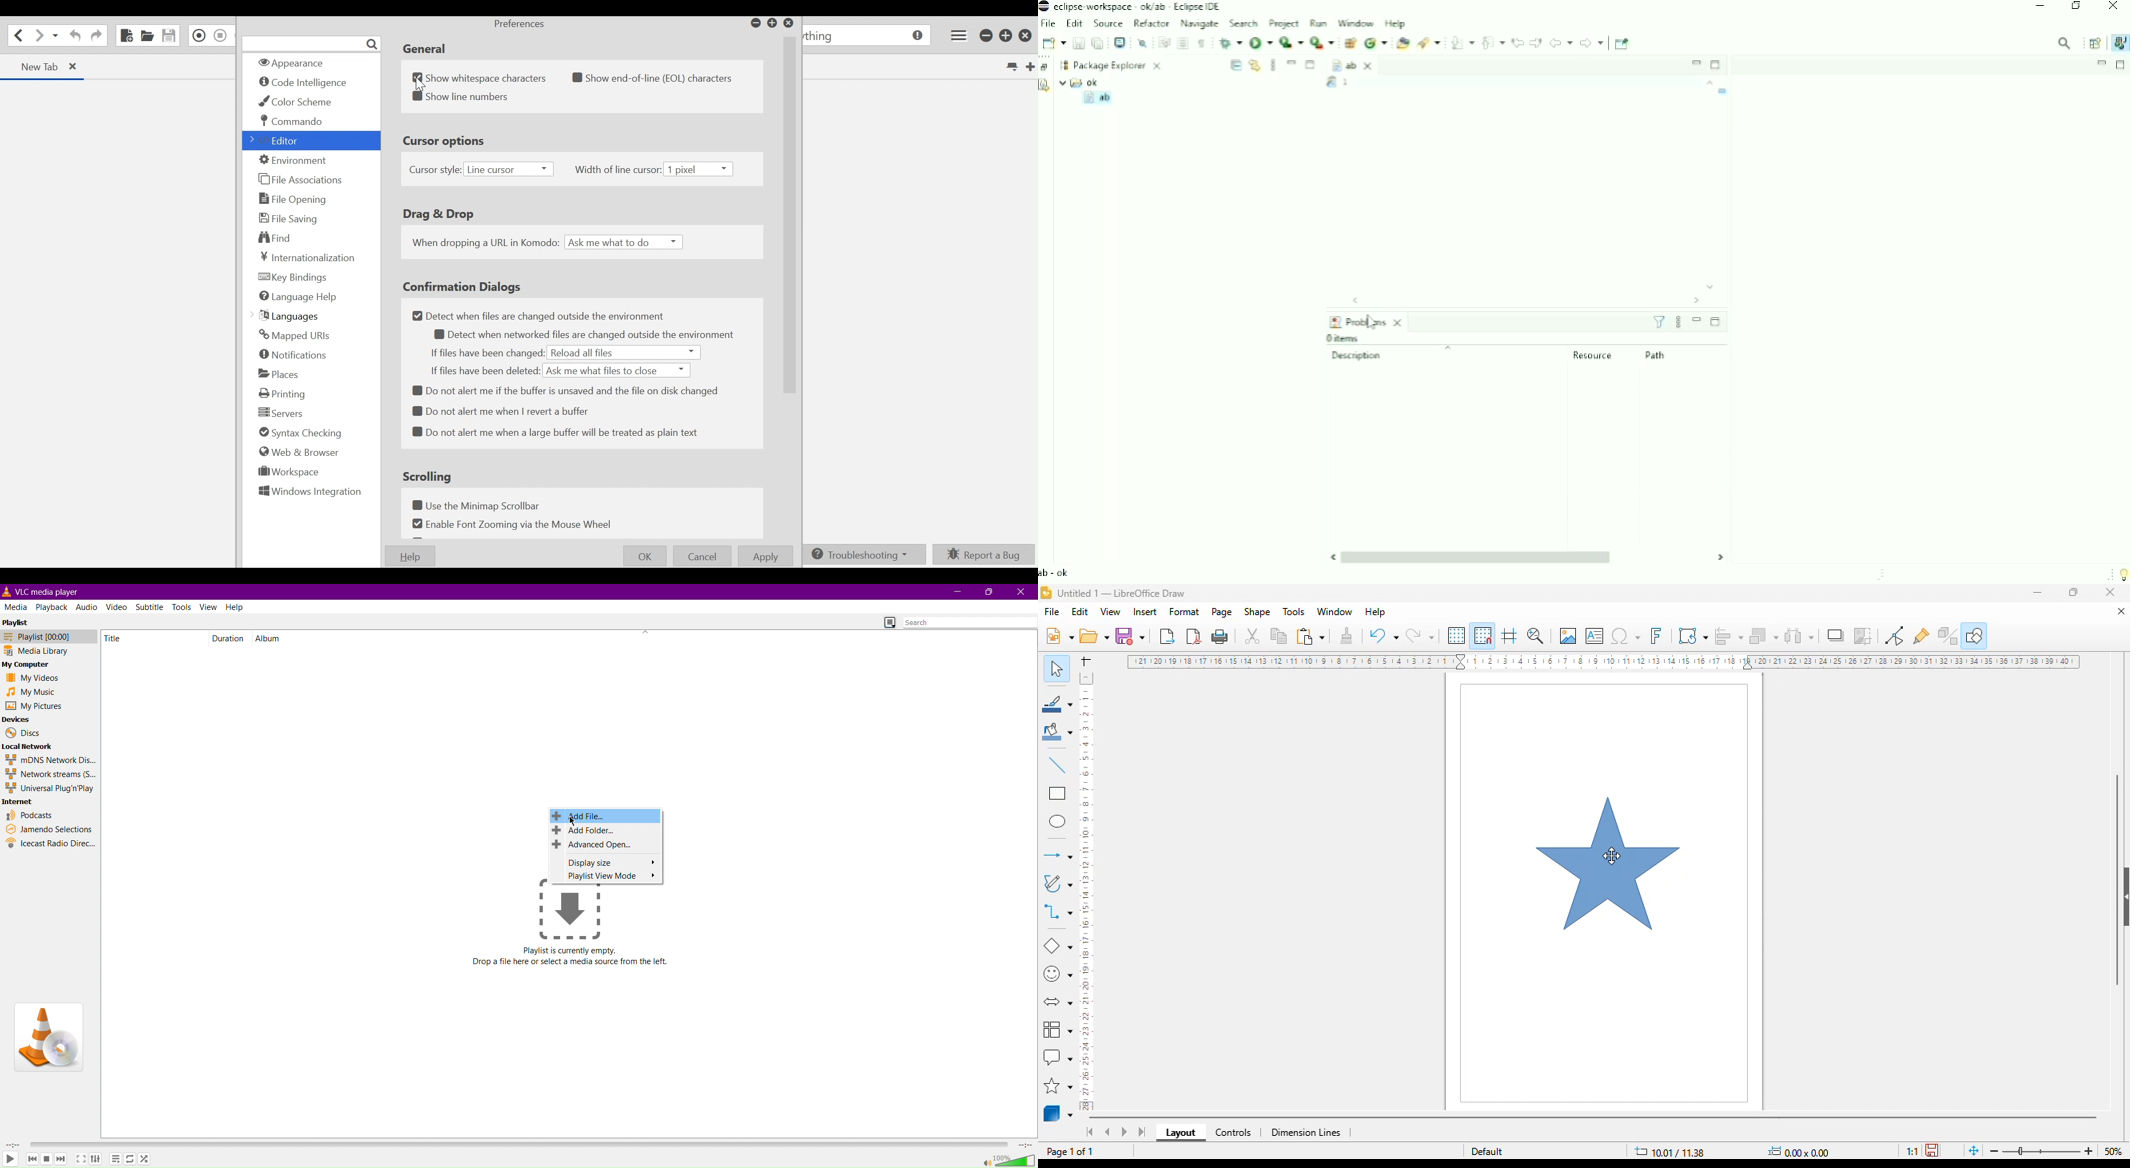  What do you see at coordinates (1168, 637) in the screenshot?
I see `export` at bounding box center [1168, 637].